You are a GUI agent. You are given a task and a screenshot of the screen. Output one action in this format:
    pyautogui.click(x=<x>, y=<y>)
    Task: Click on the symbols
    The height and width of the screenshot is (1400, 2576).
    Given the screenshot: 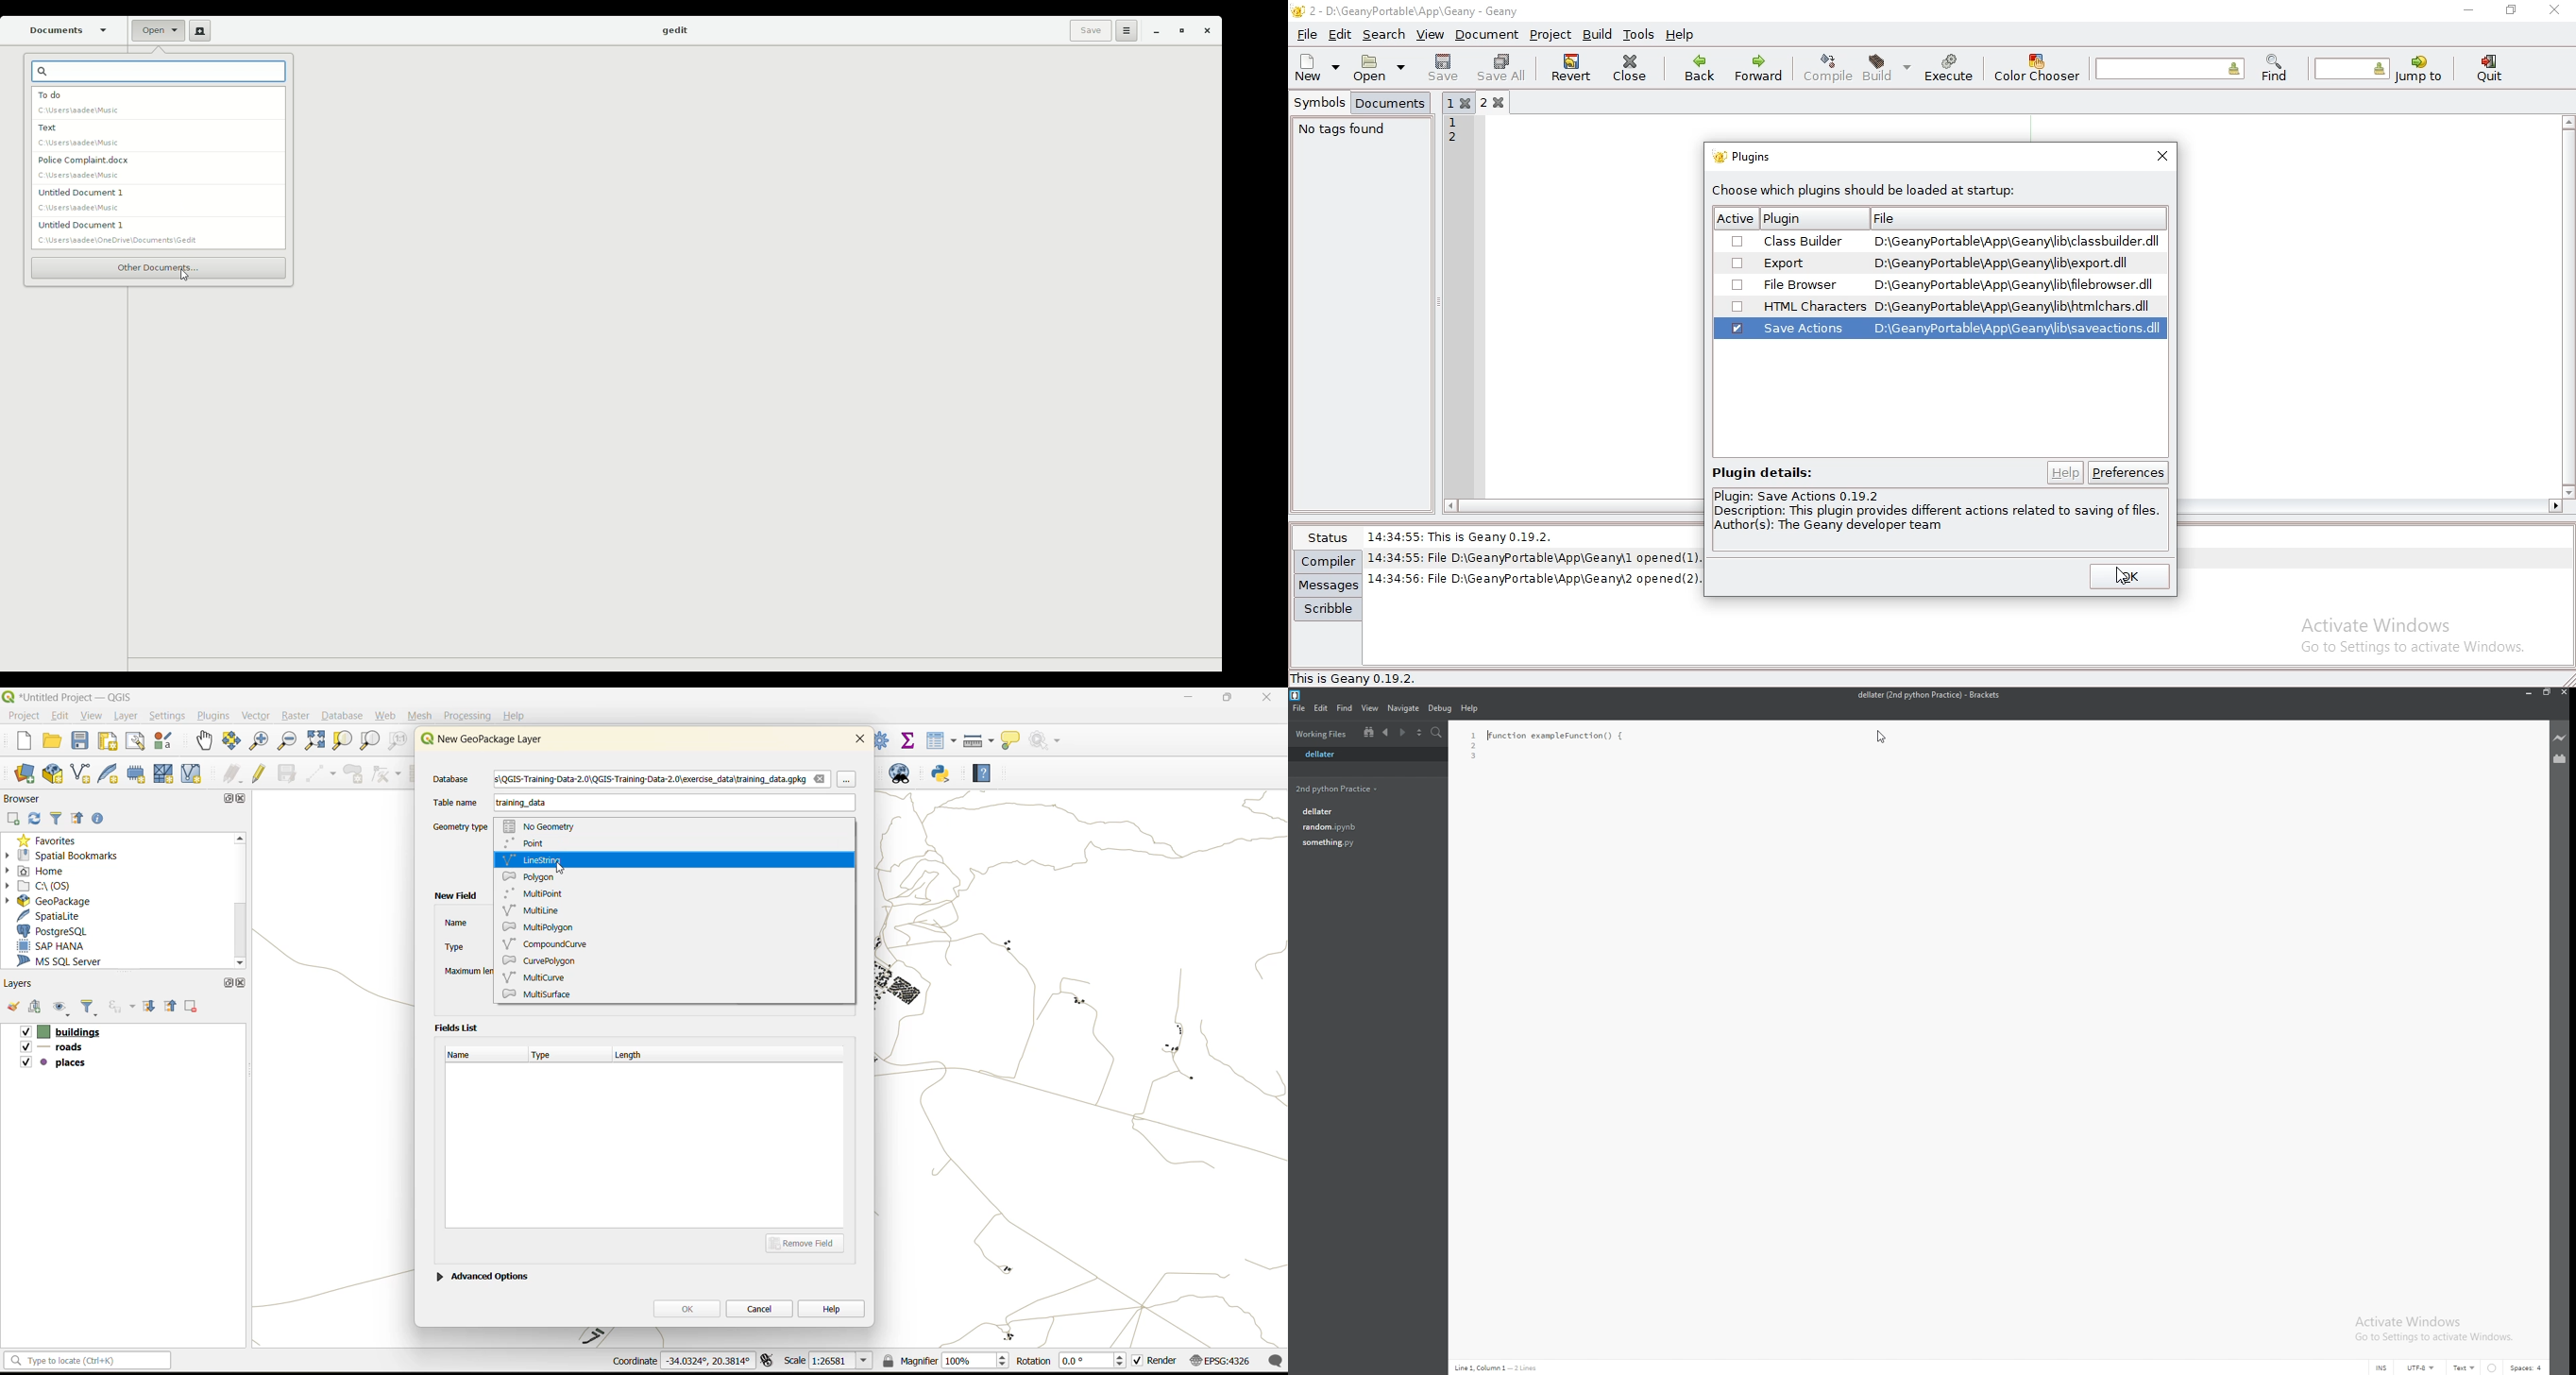 What is the action you would take?
    pyautogui.click(x=1321, y=102)
    